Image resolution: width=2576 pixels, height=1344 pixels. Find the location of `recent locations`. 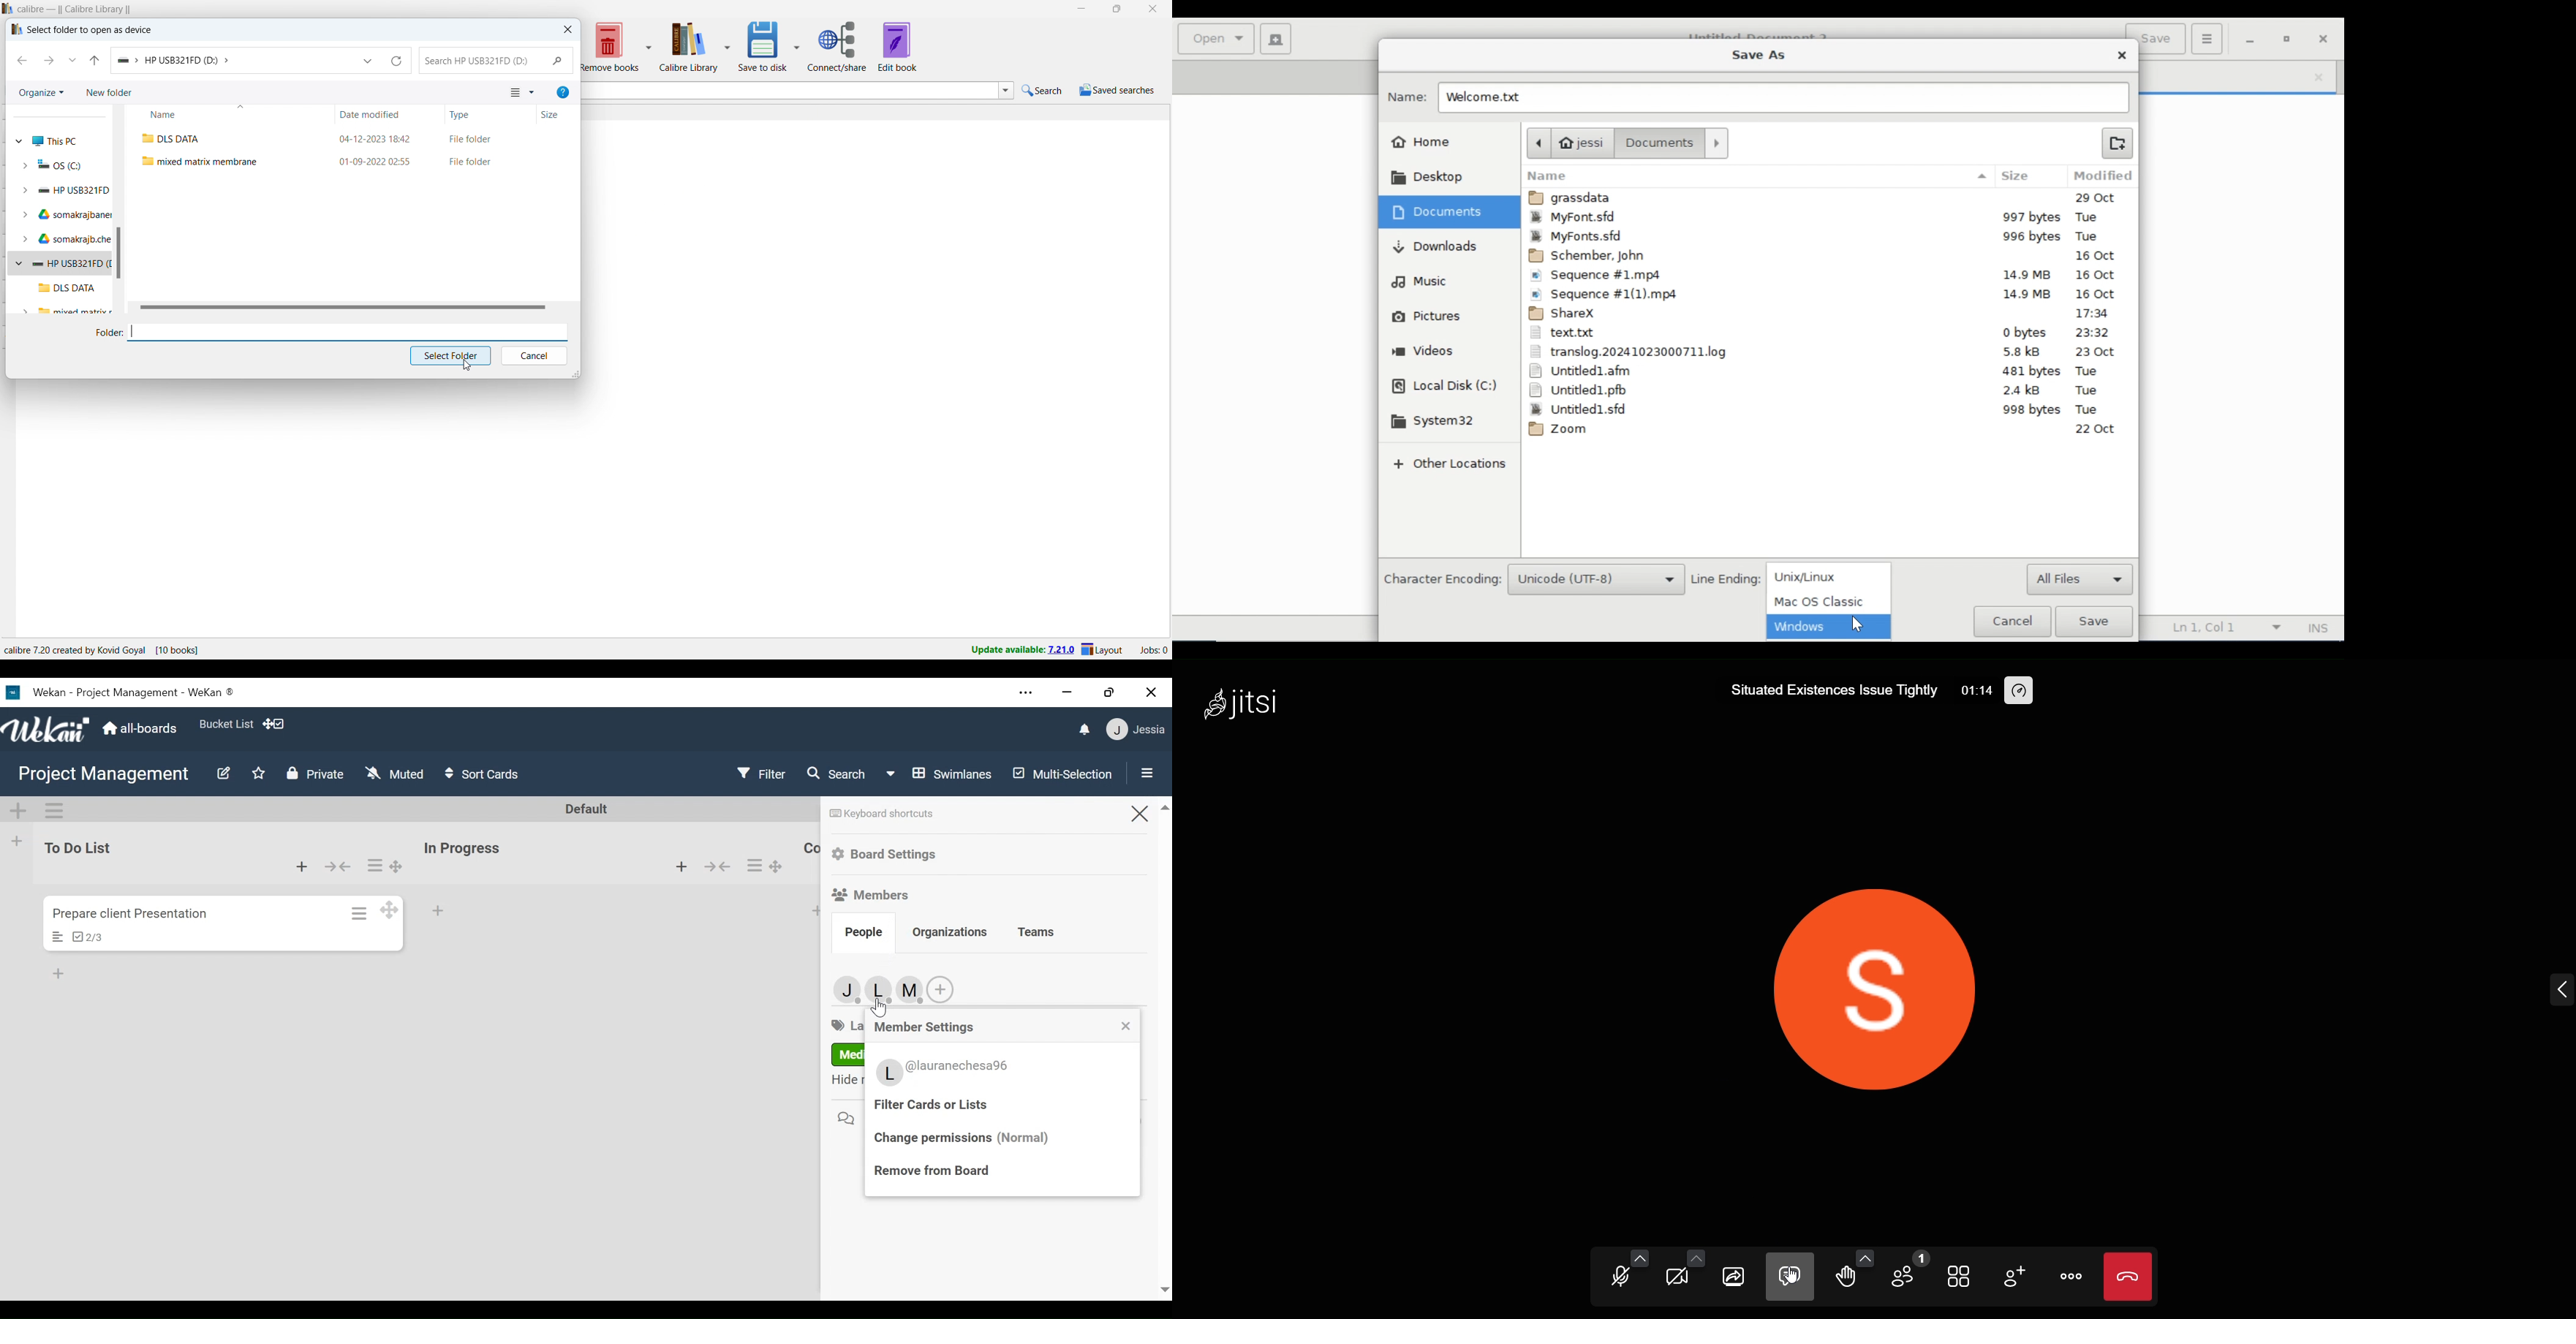

recent locations is located at coordinates (72, 60).